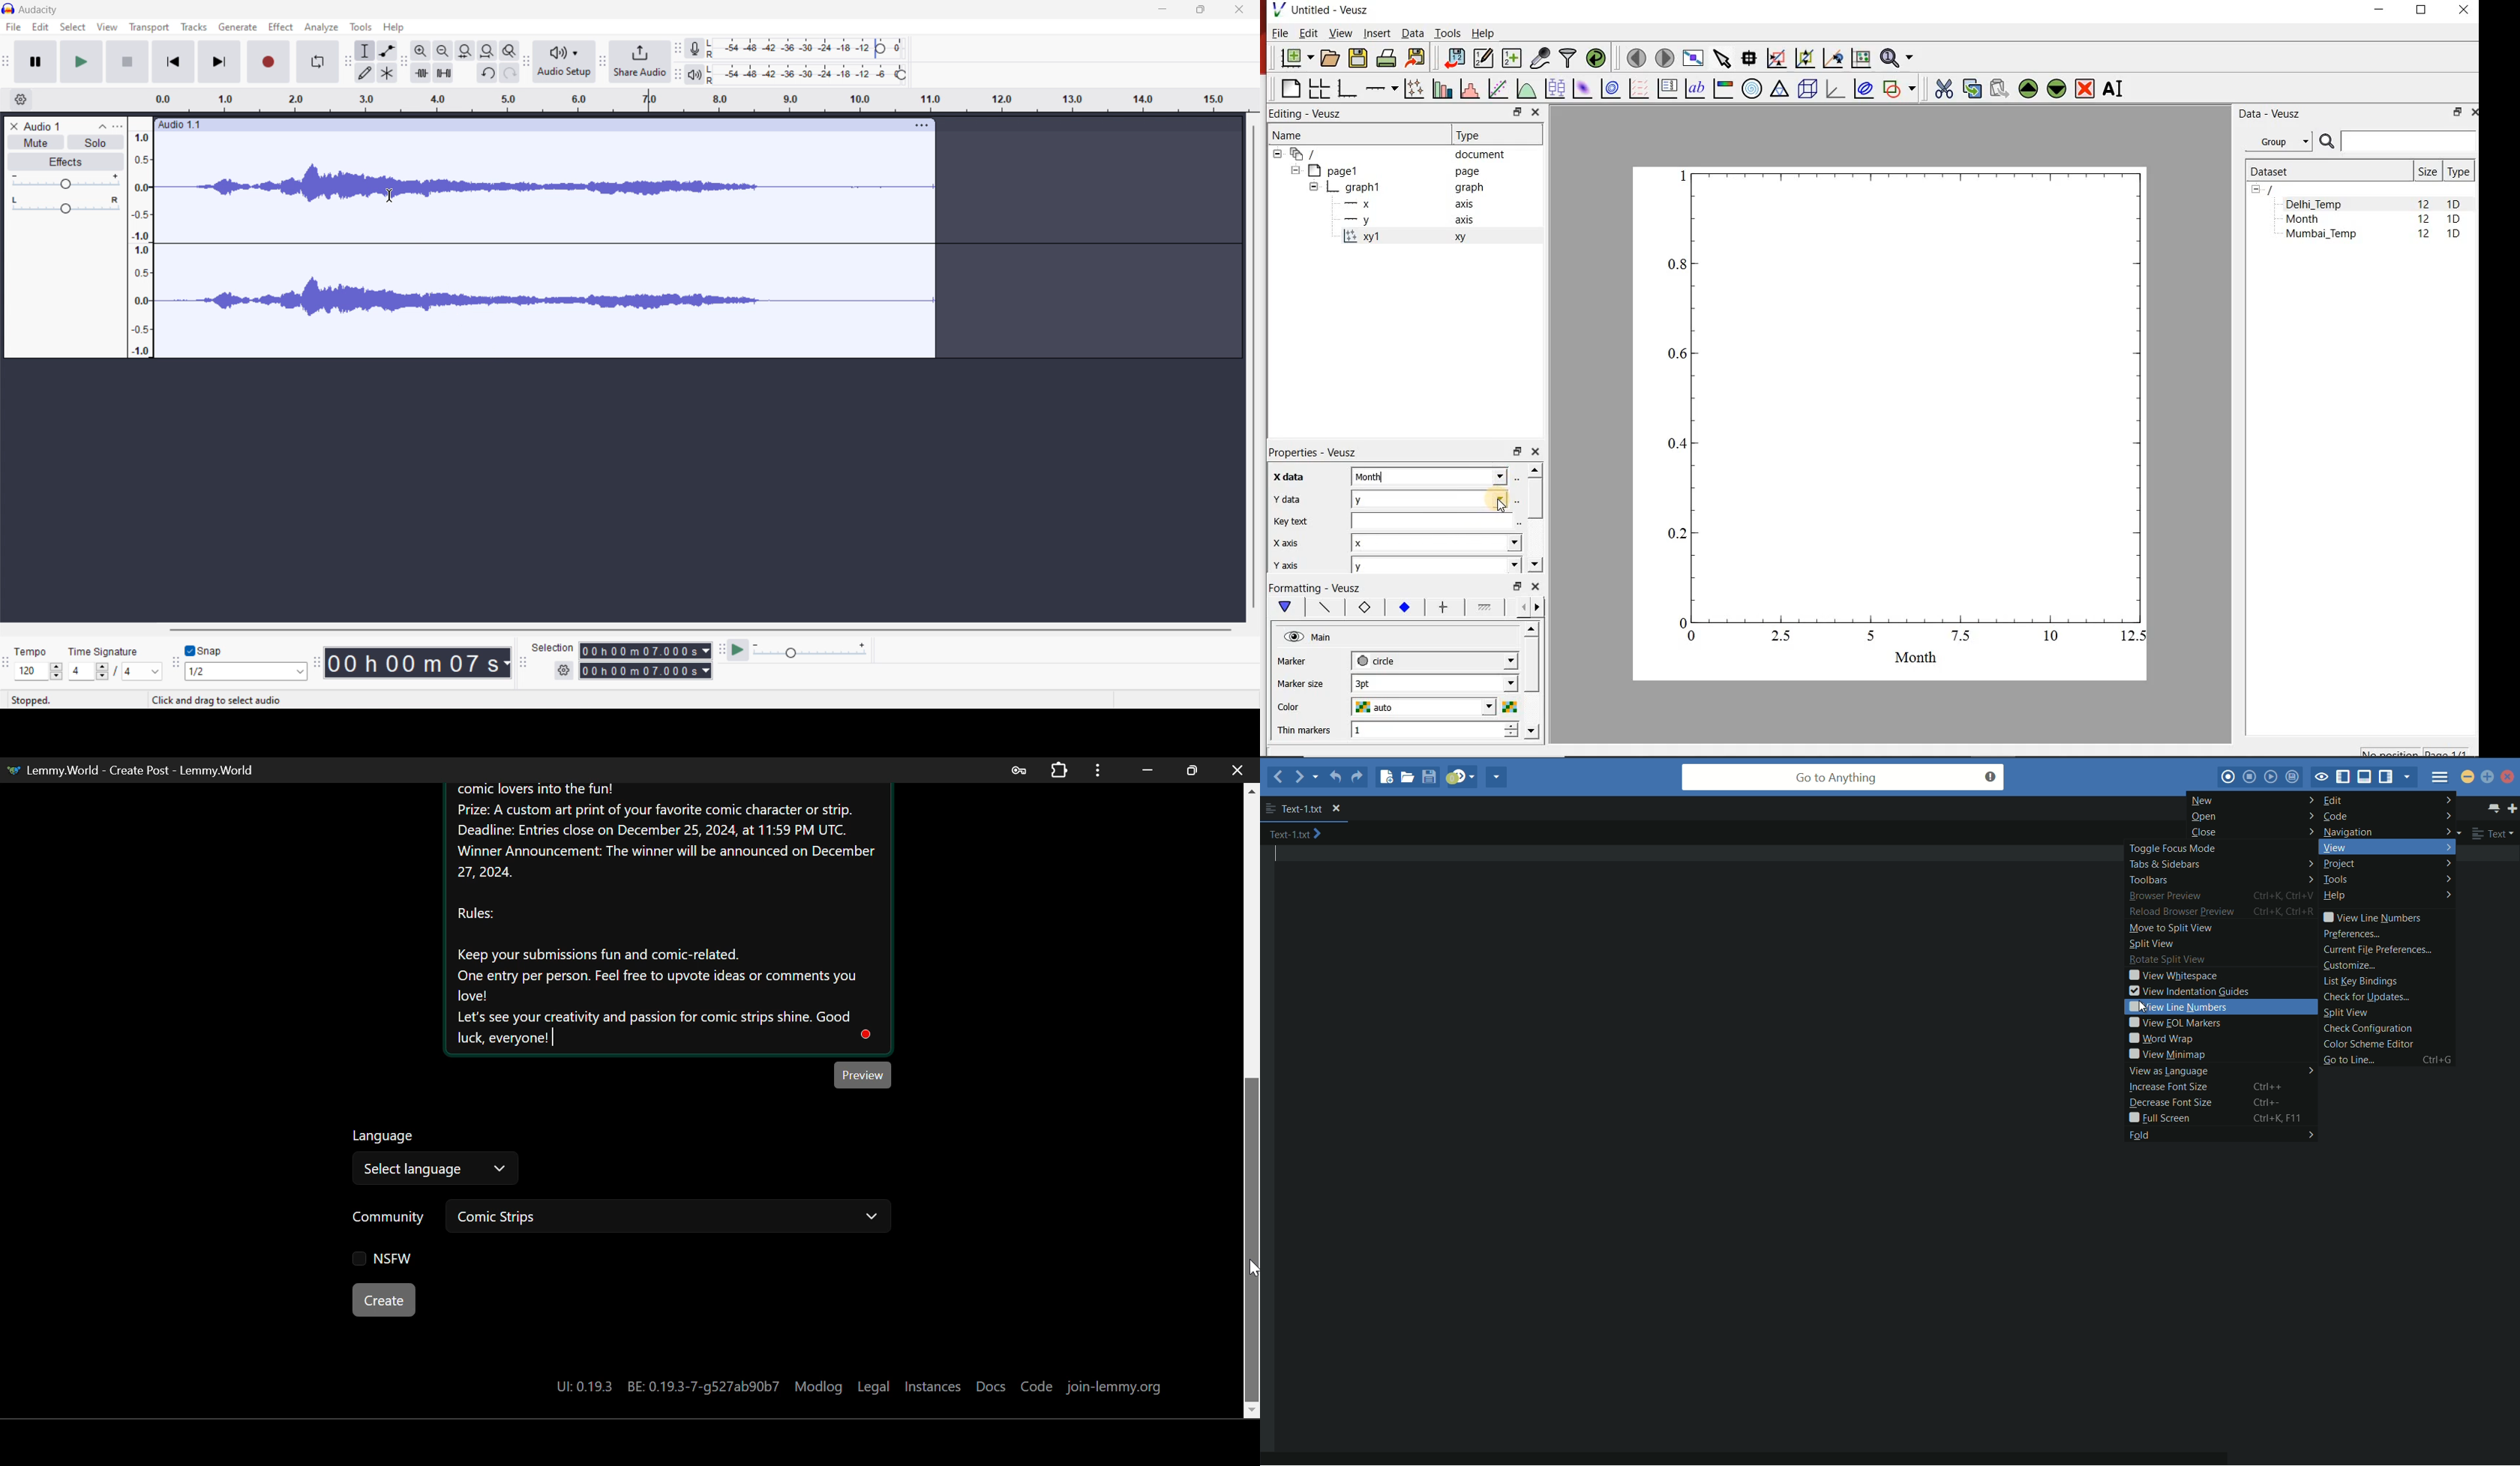  I want to click on view minimap, so click(2164, 1055).